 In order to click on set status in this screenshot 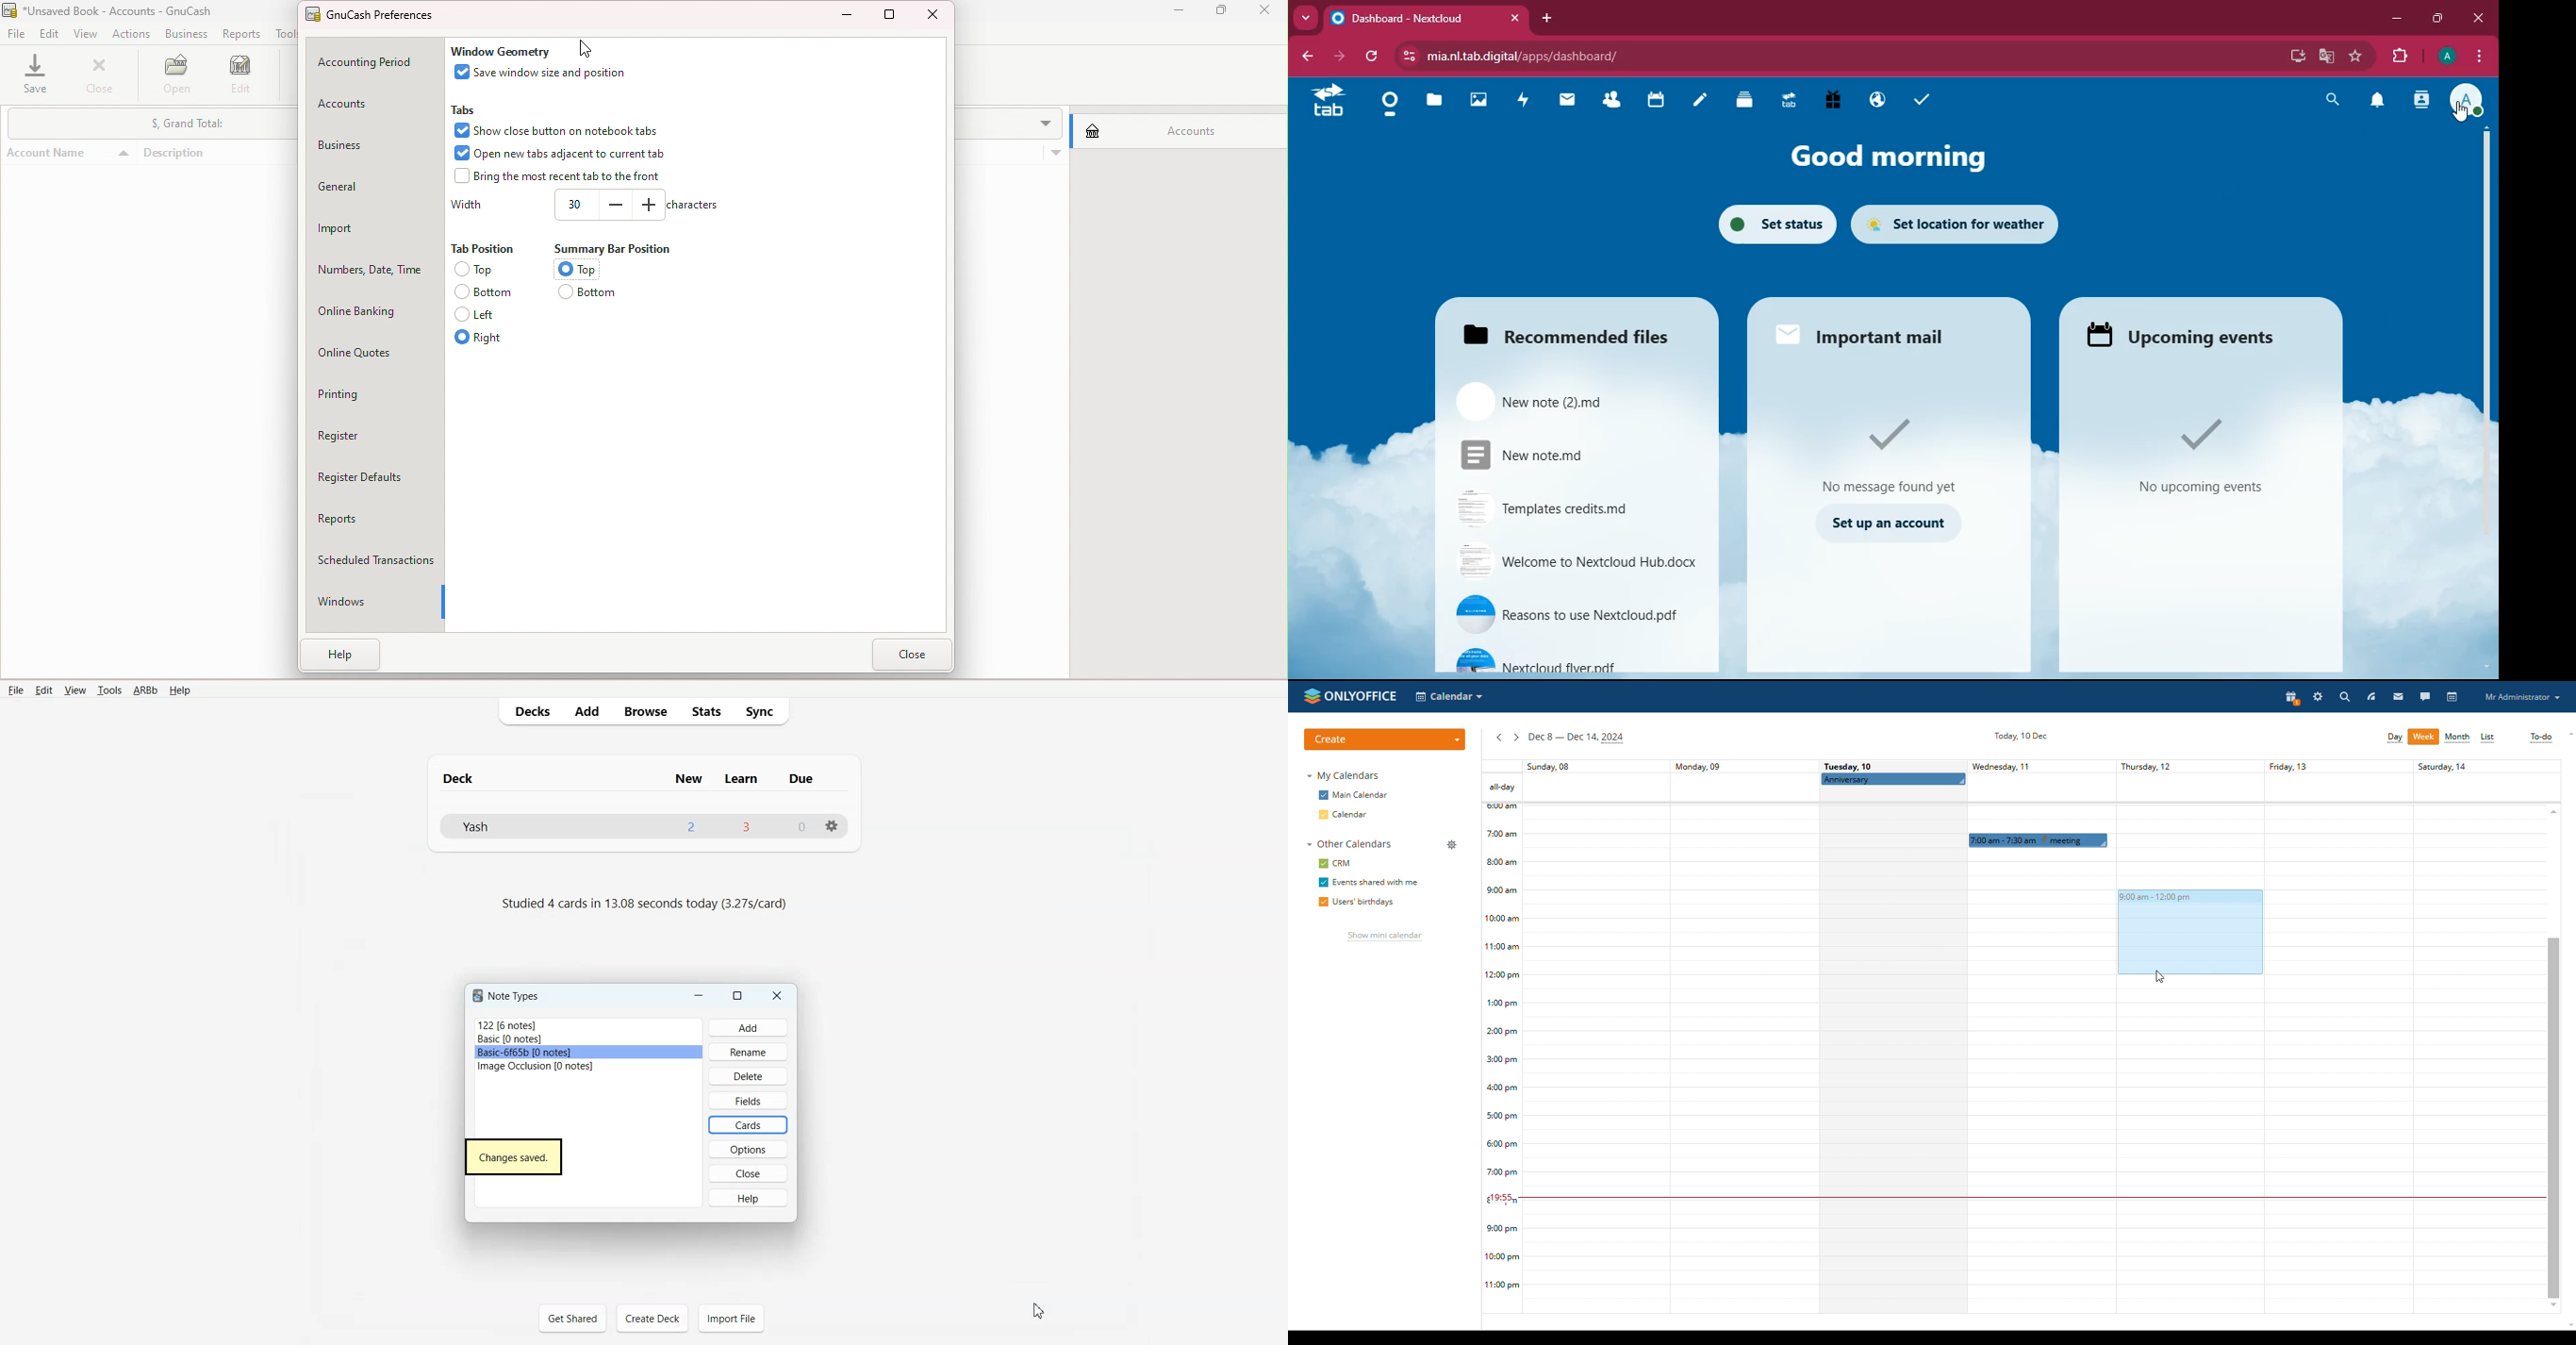, I will do `click(1777, 223)`.